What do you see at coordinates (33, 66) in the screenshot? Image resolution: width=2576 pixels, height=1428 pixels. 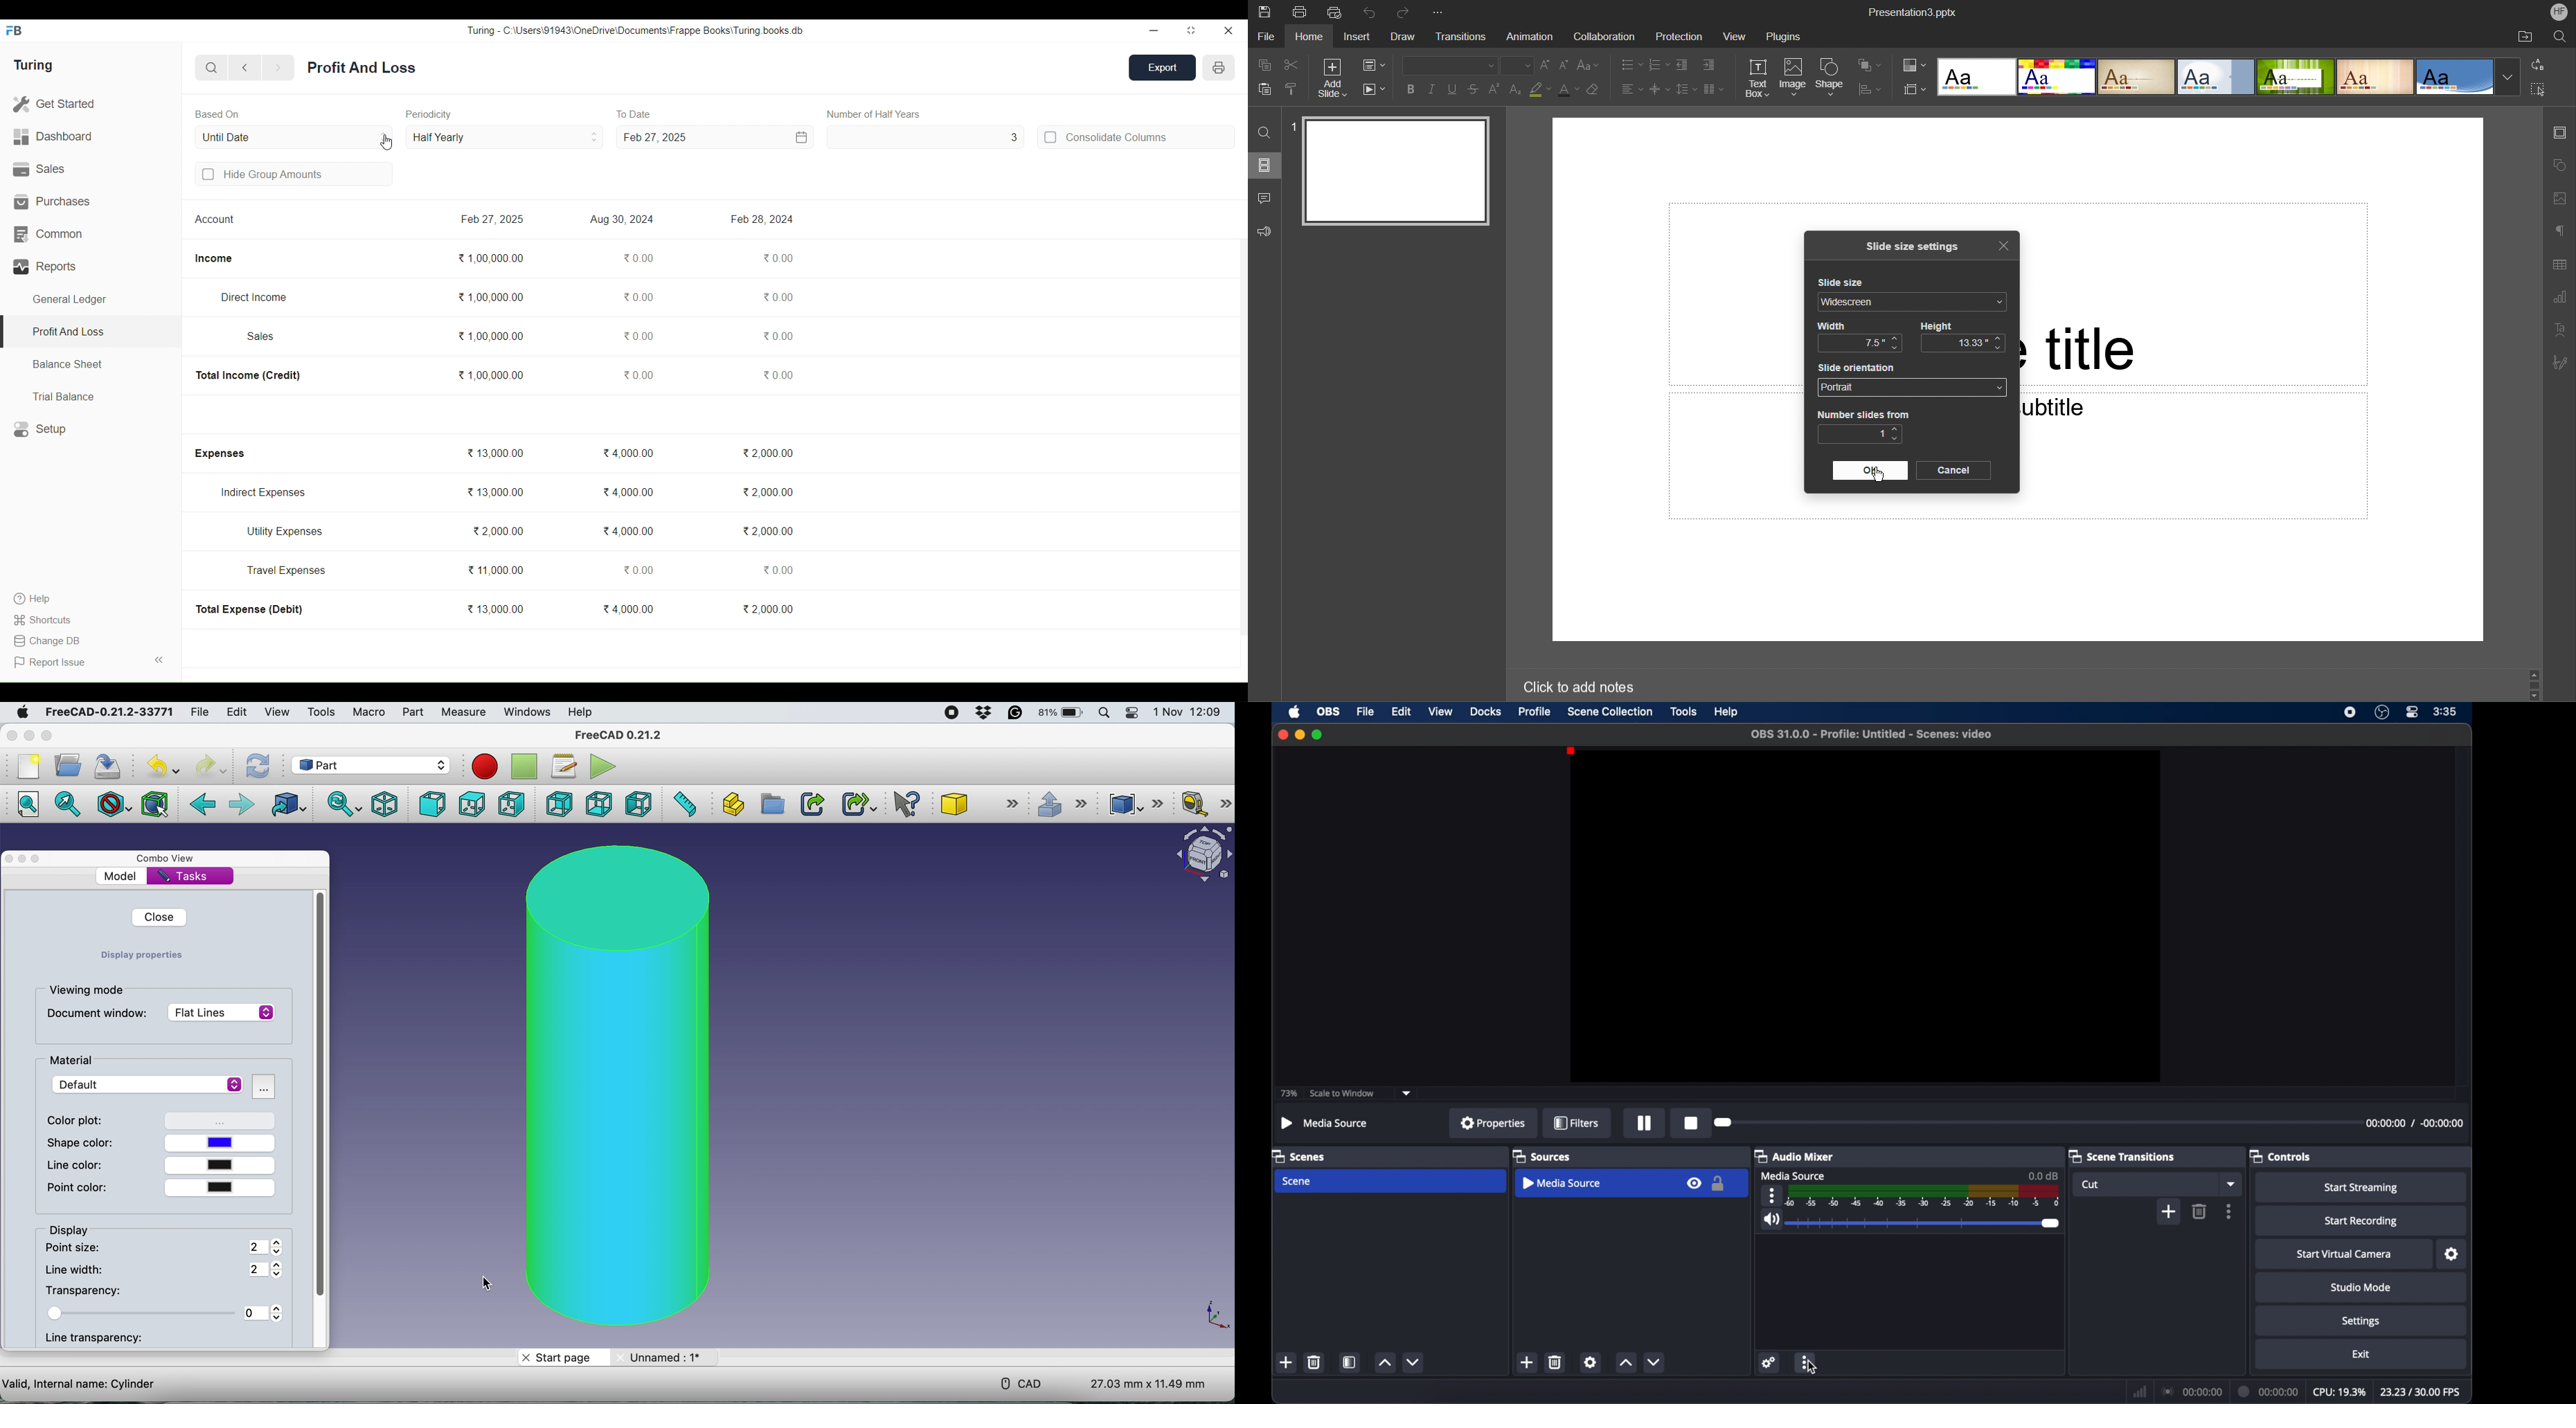 I see `Turing` at bounding box center [33, 66].